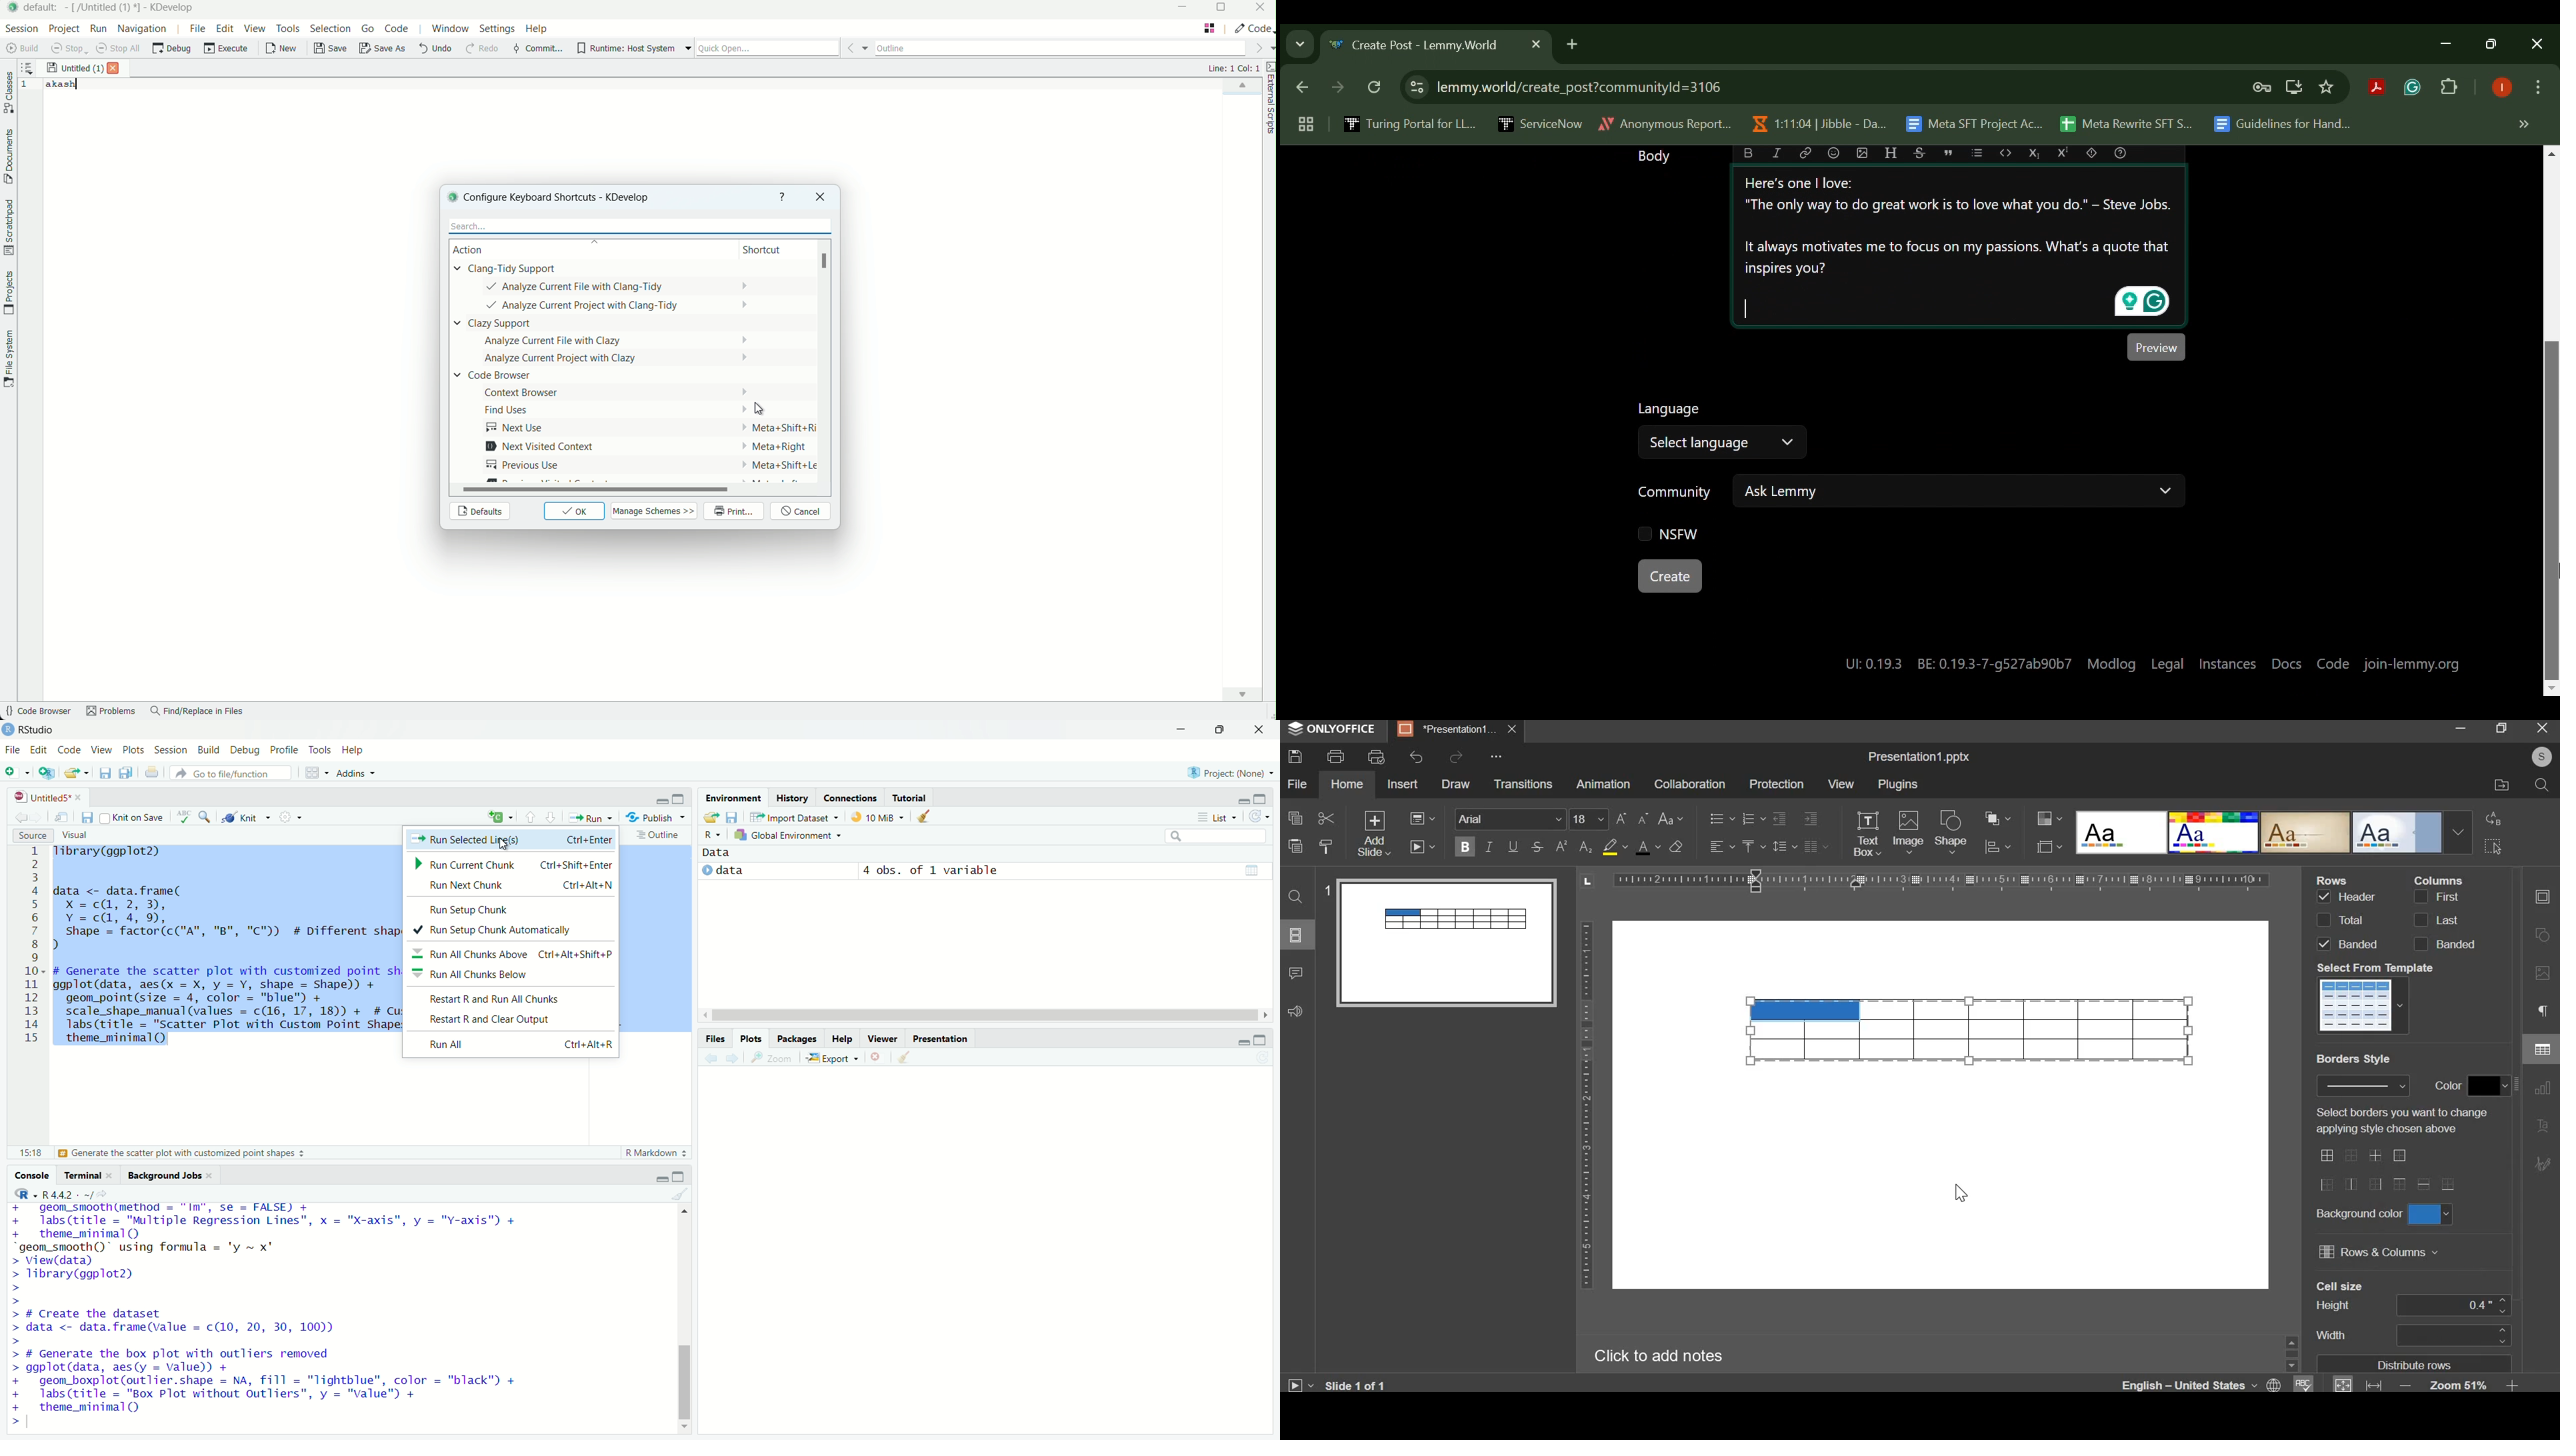 This screenshot has height=1456, width=2576. What do you see at coordinates (2335, 879) in the screenshot?
I see `Rows` at bounding box center [2335, 879].